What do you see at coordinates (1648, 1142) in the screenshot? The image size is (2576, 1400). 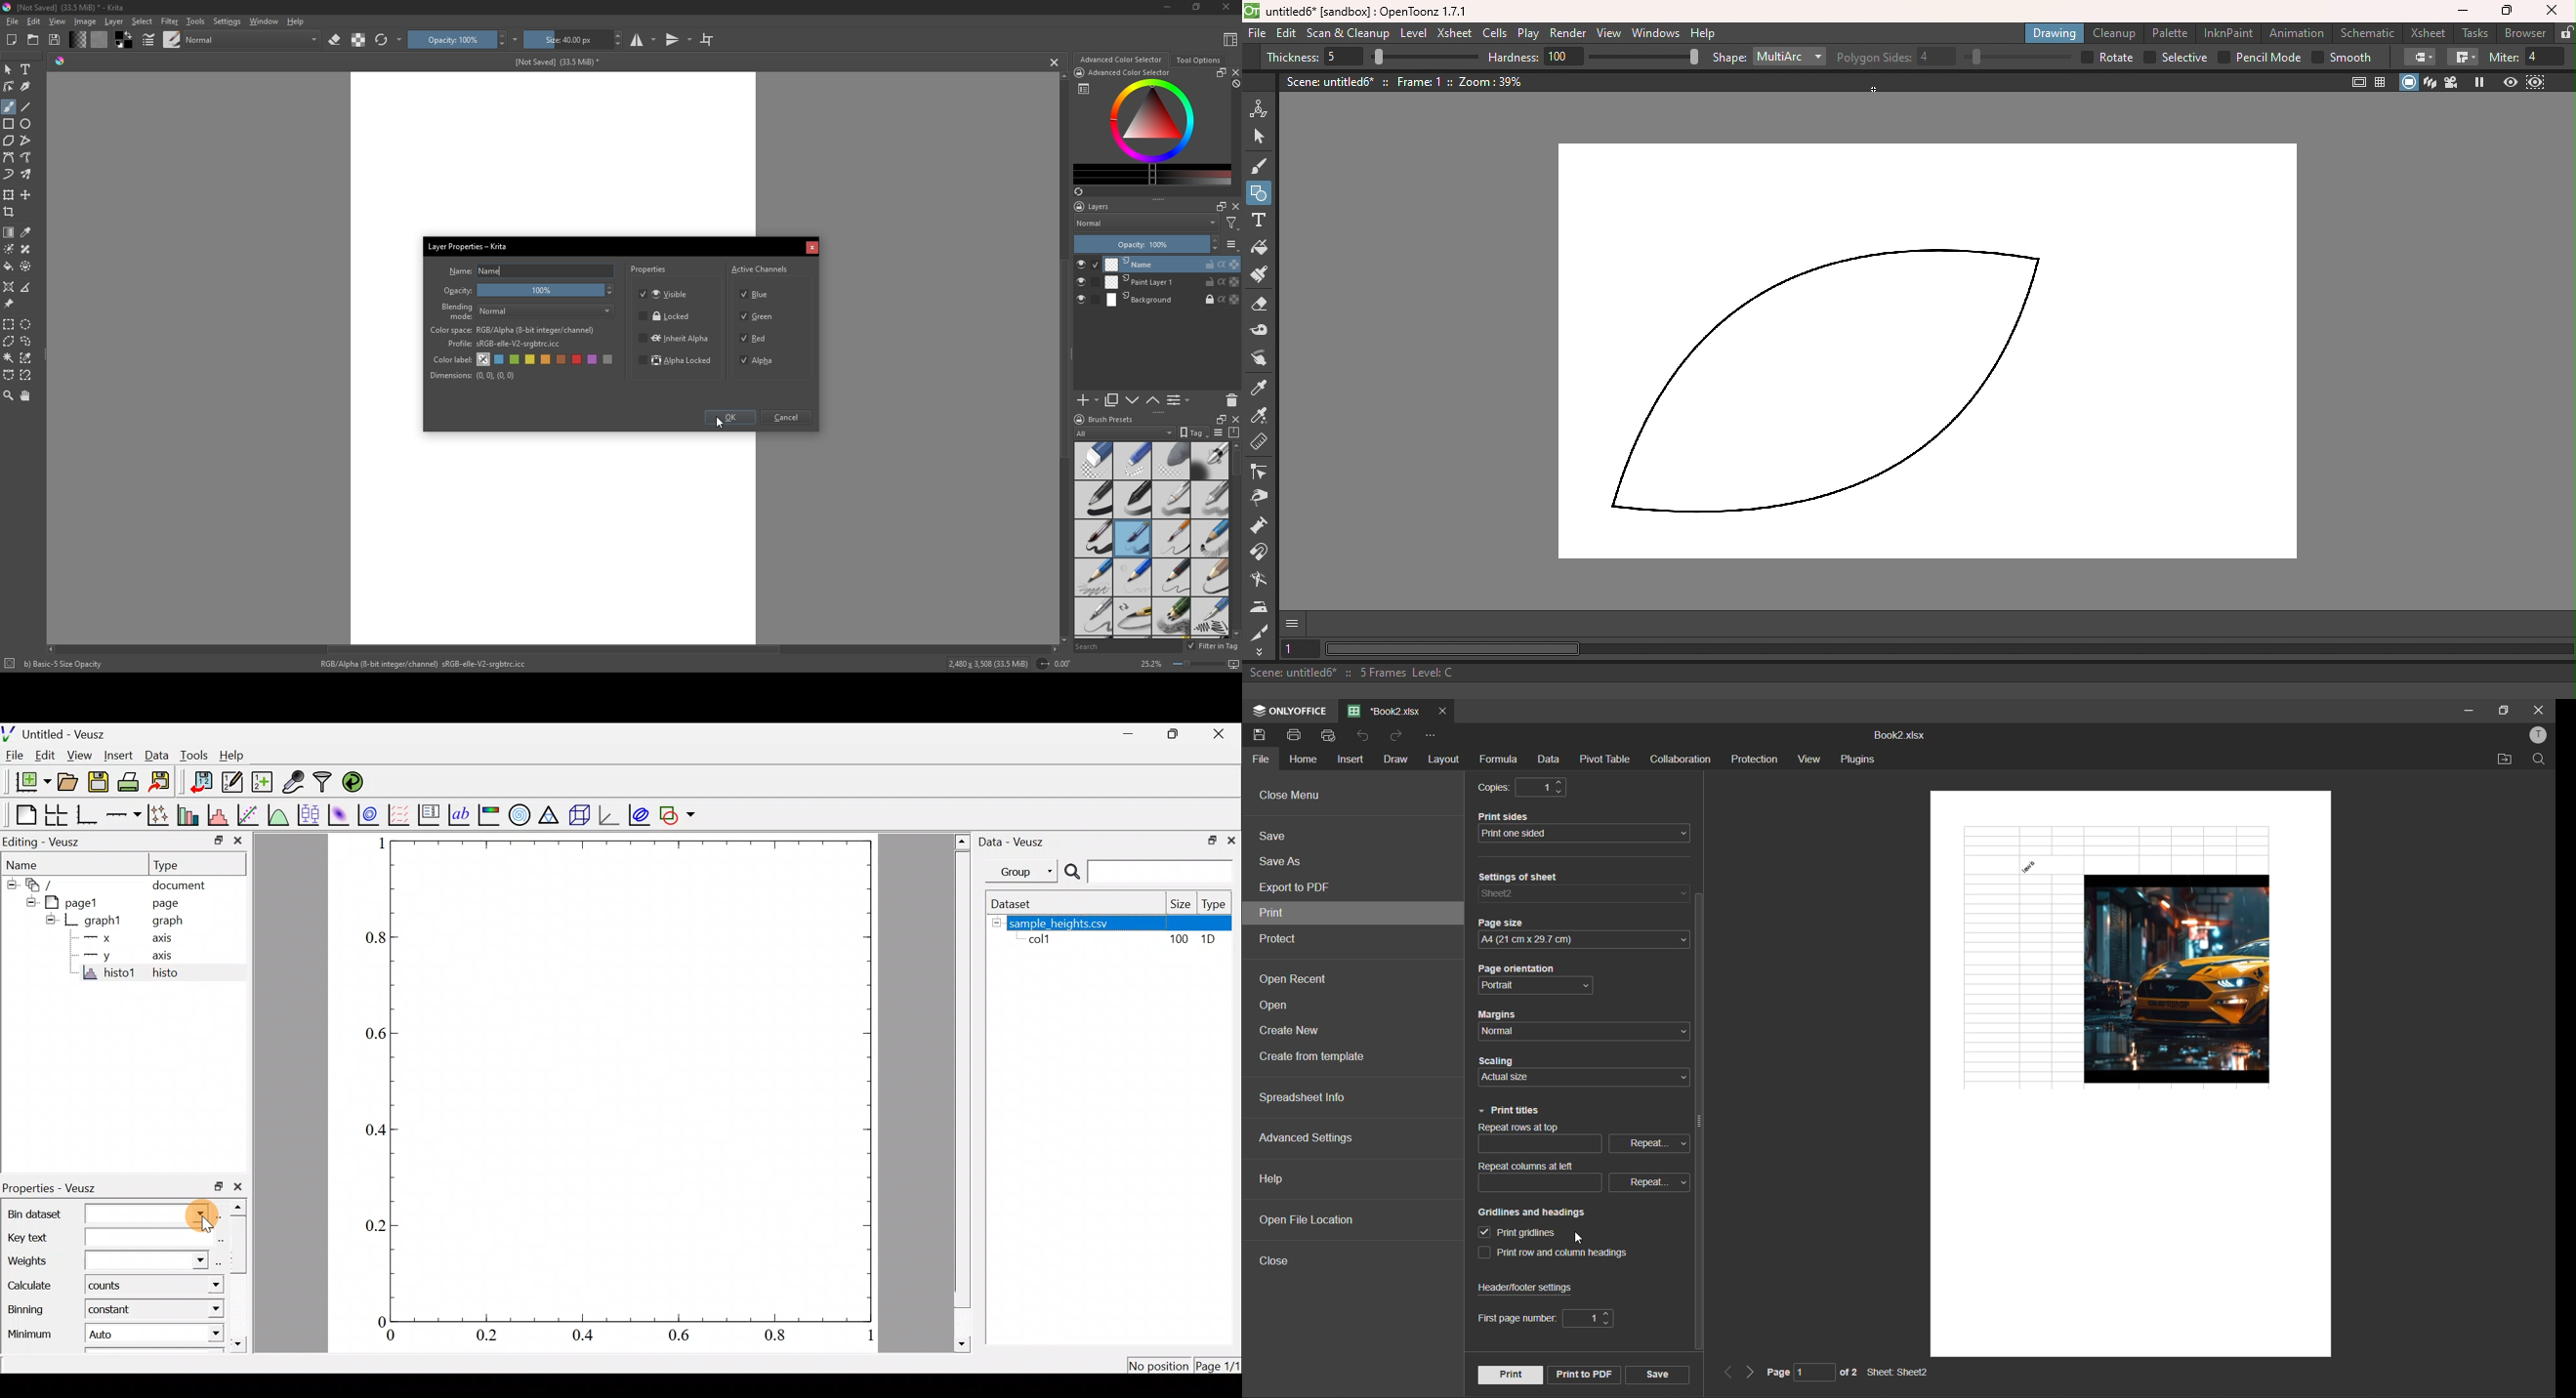 I see `repeat` at bounding box center [1648, 1142].